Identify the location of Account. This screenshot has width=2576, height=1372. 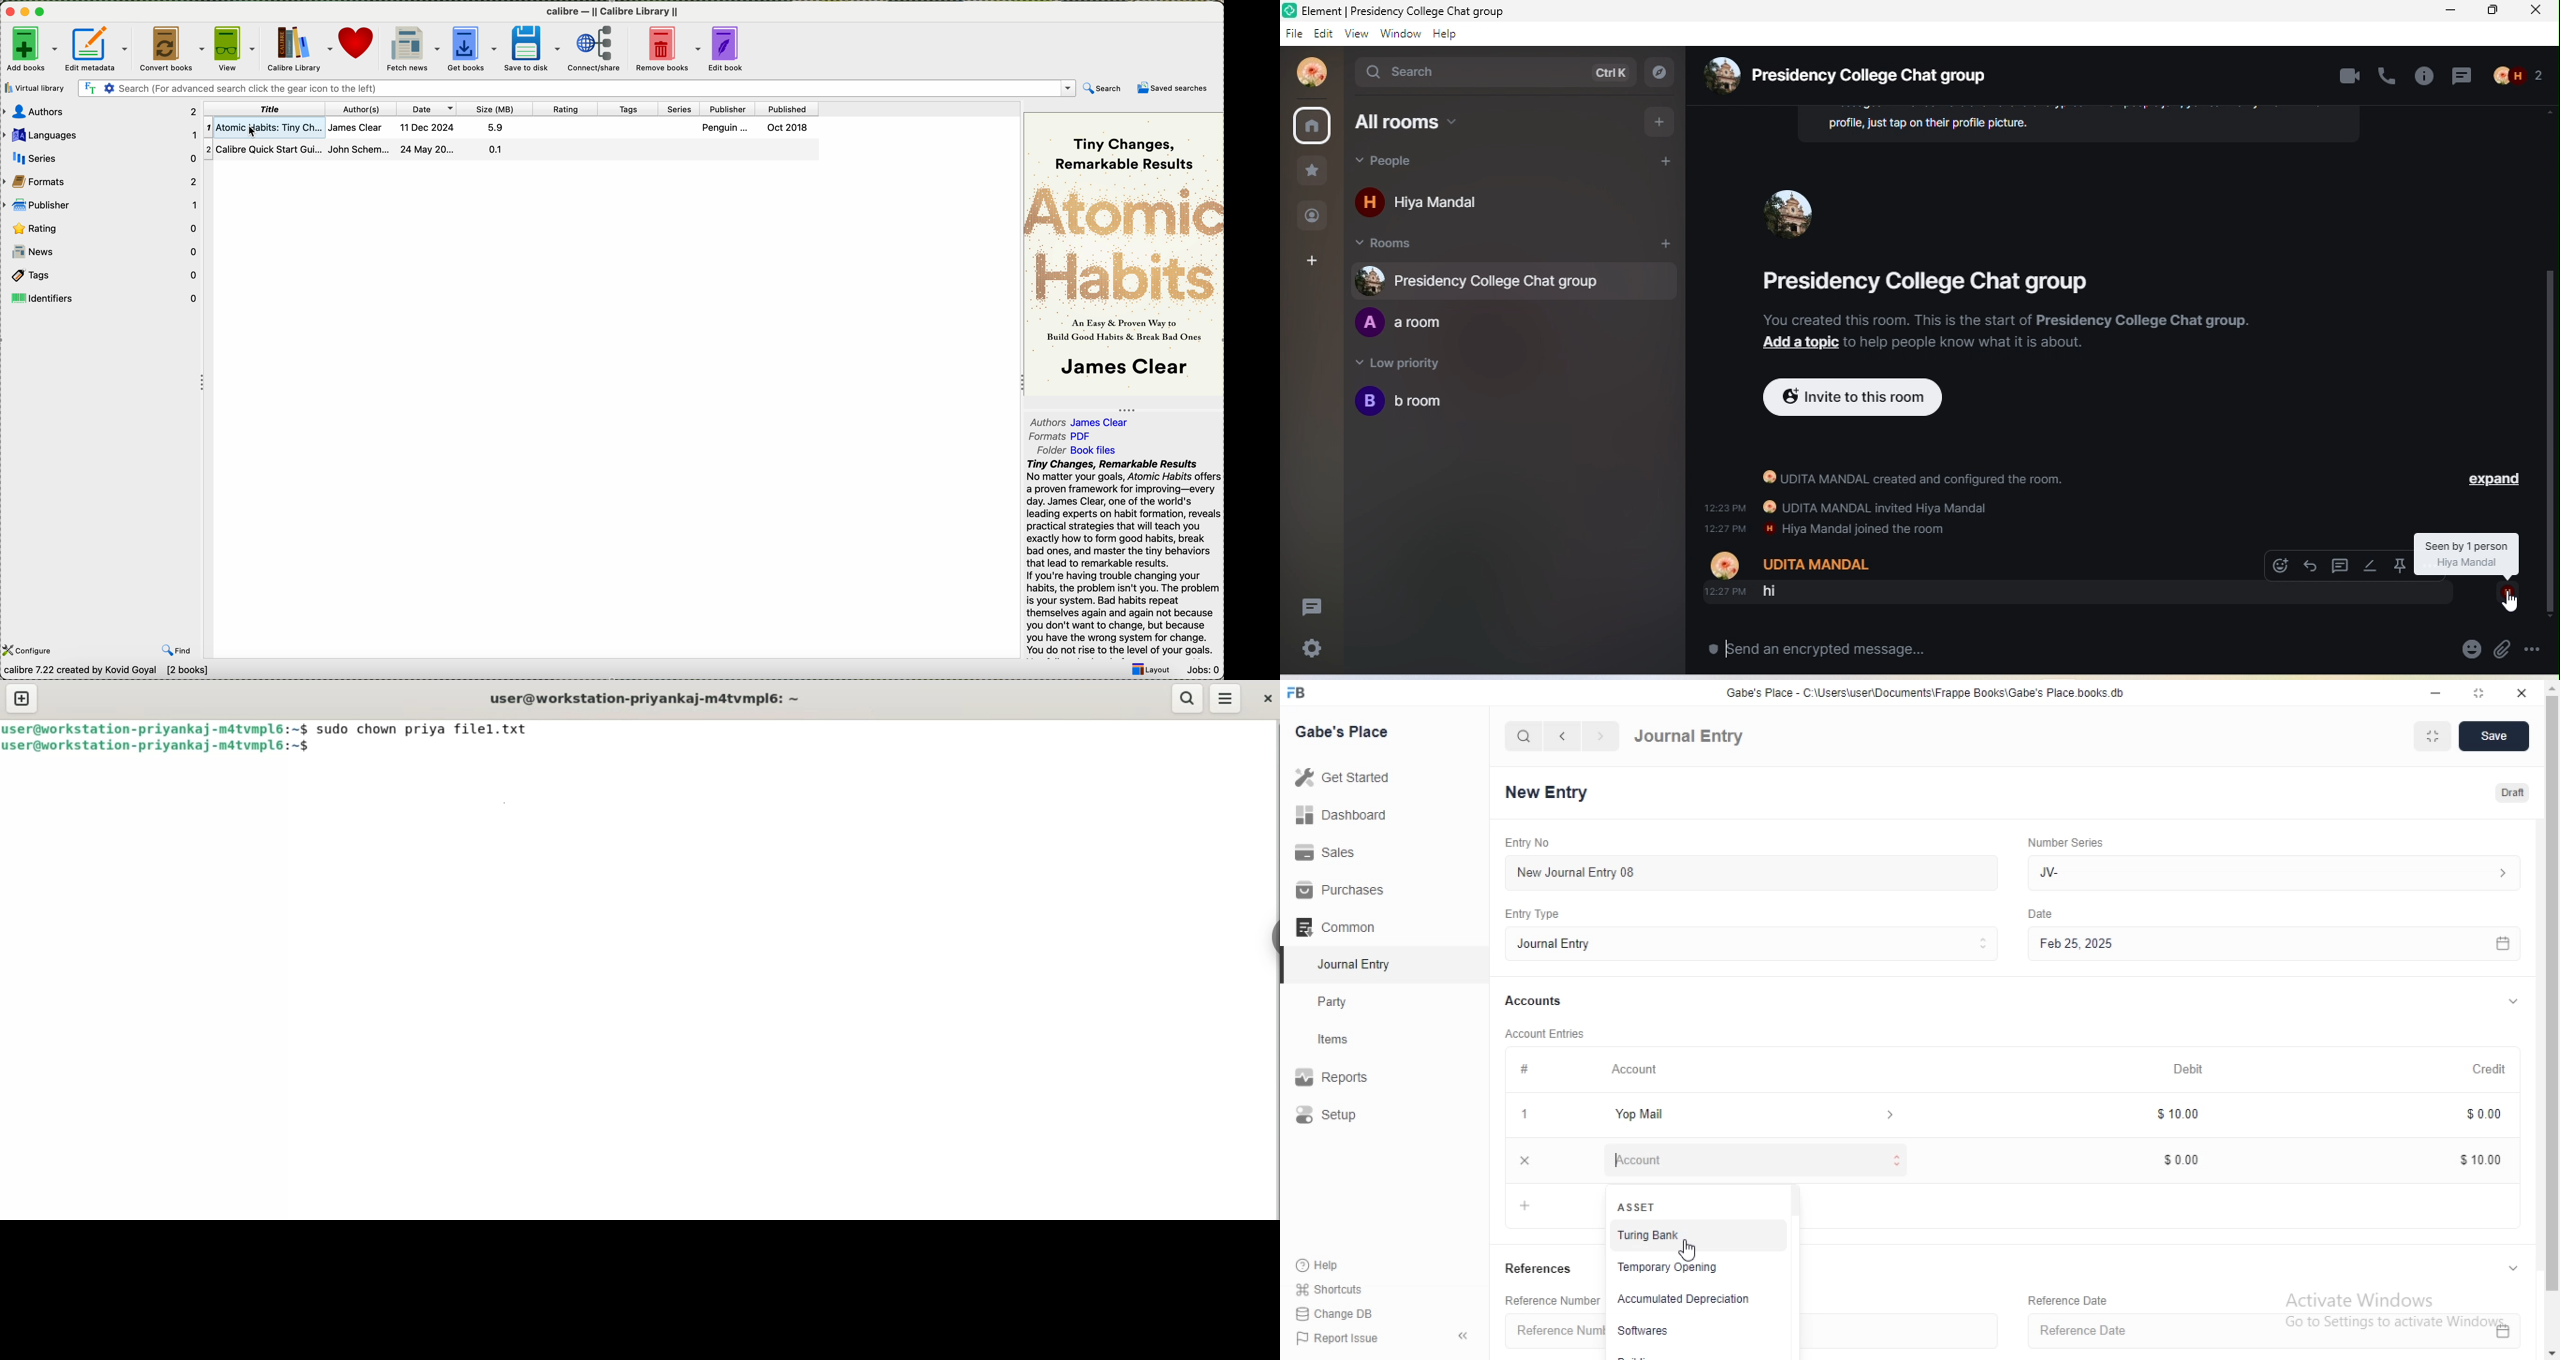
(1638, 1071).